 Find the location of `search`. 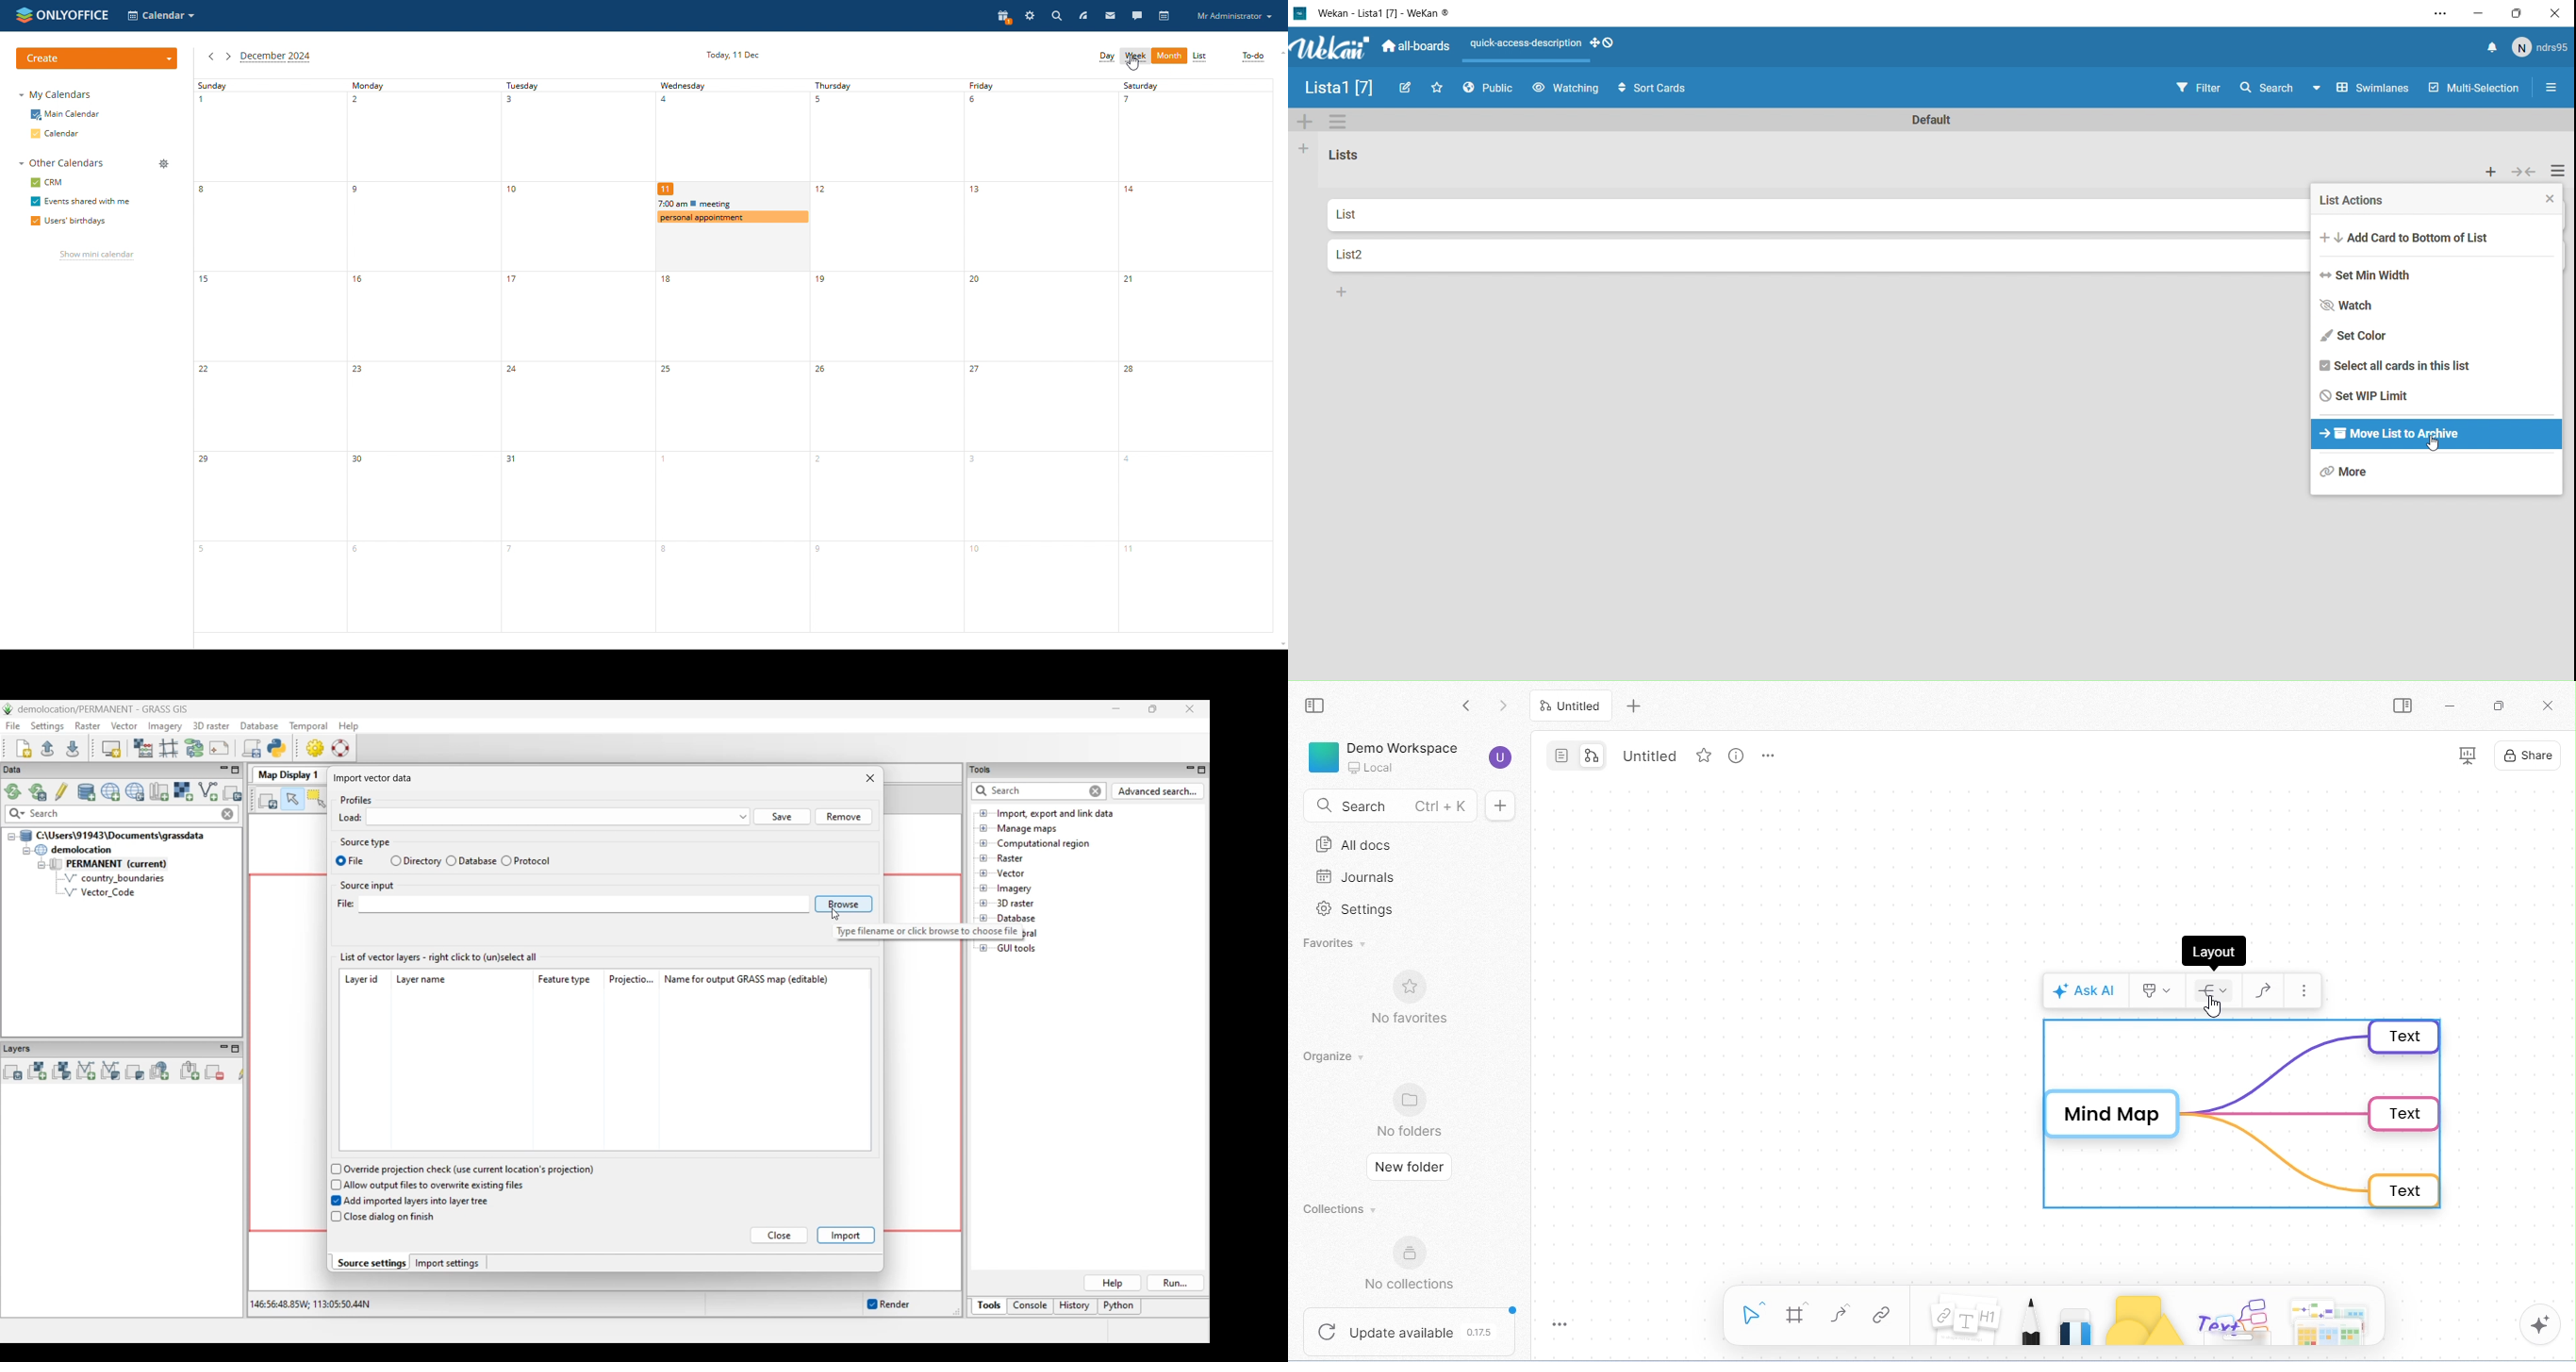

search is located at coordinates (1055, 15).